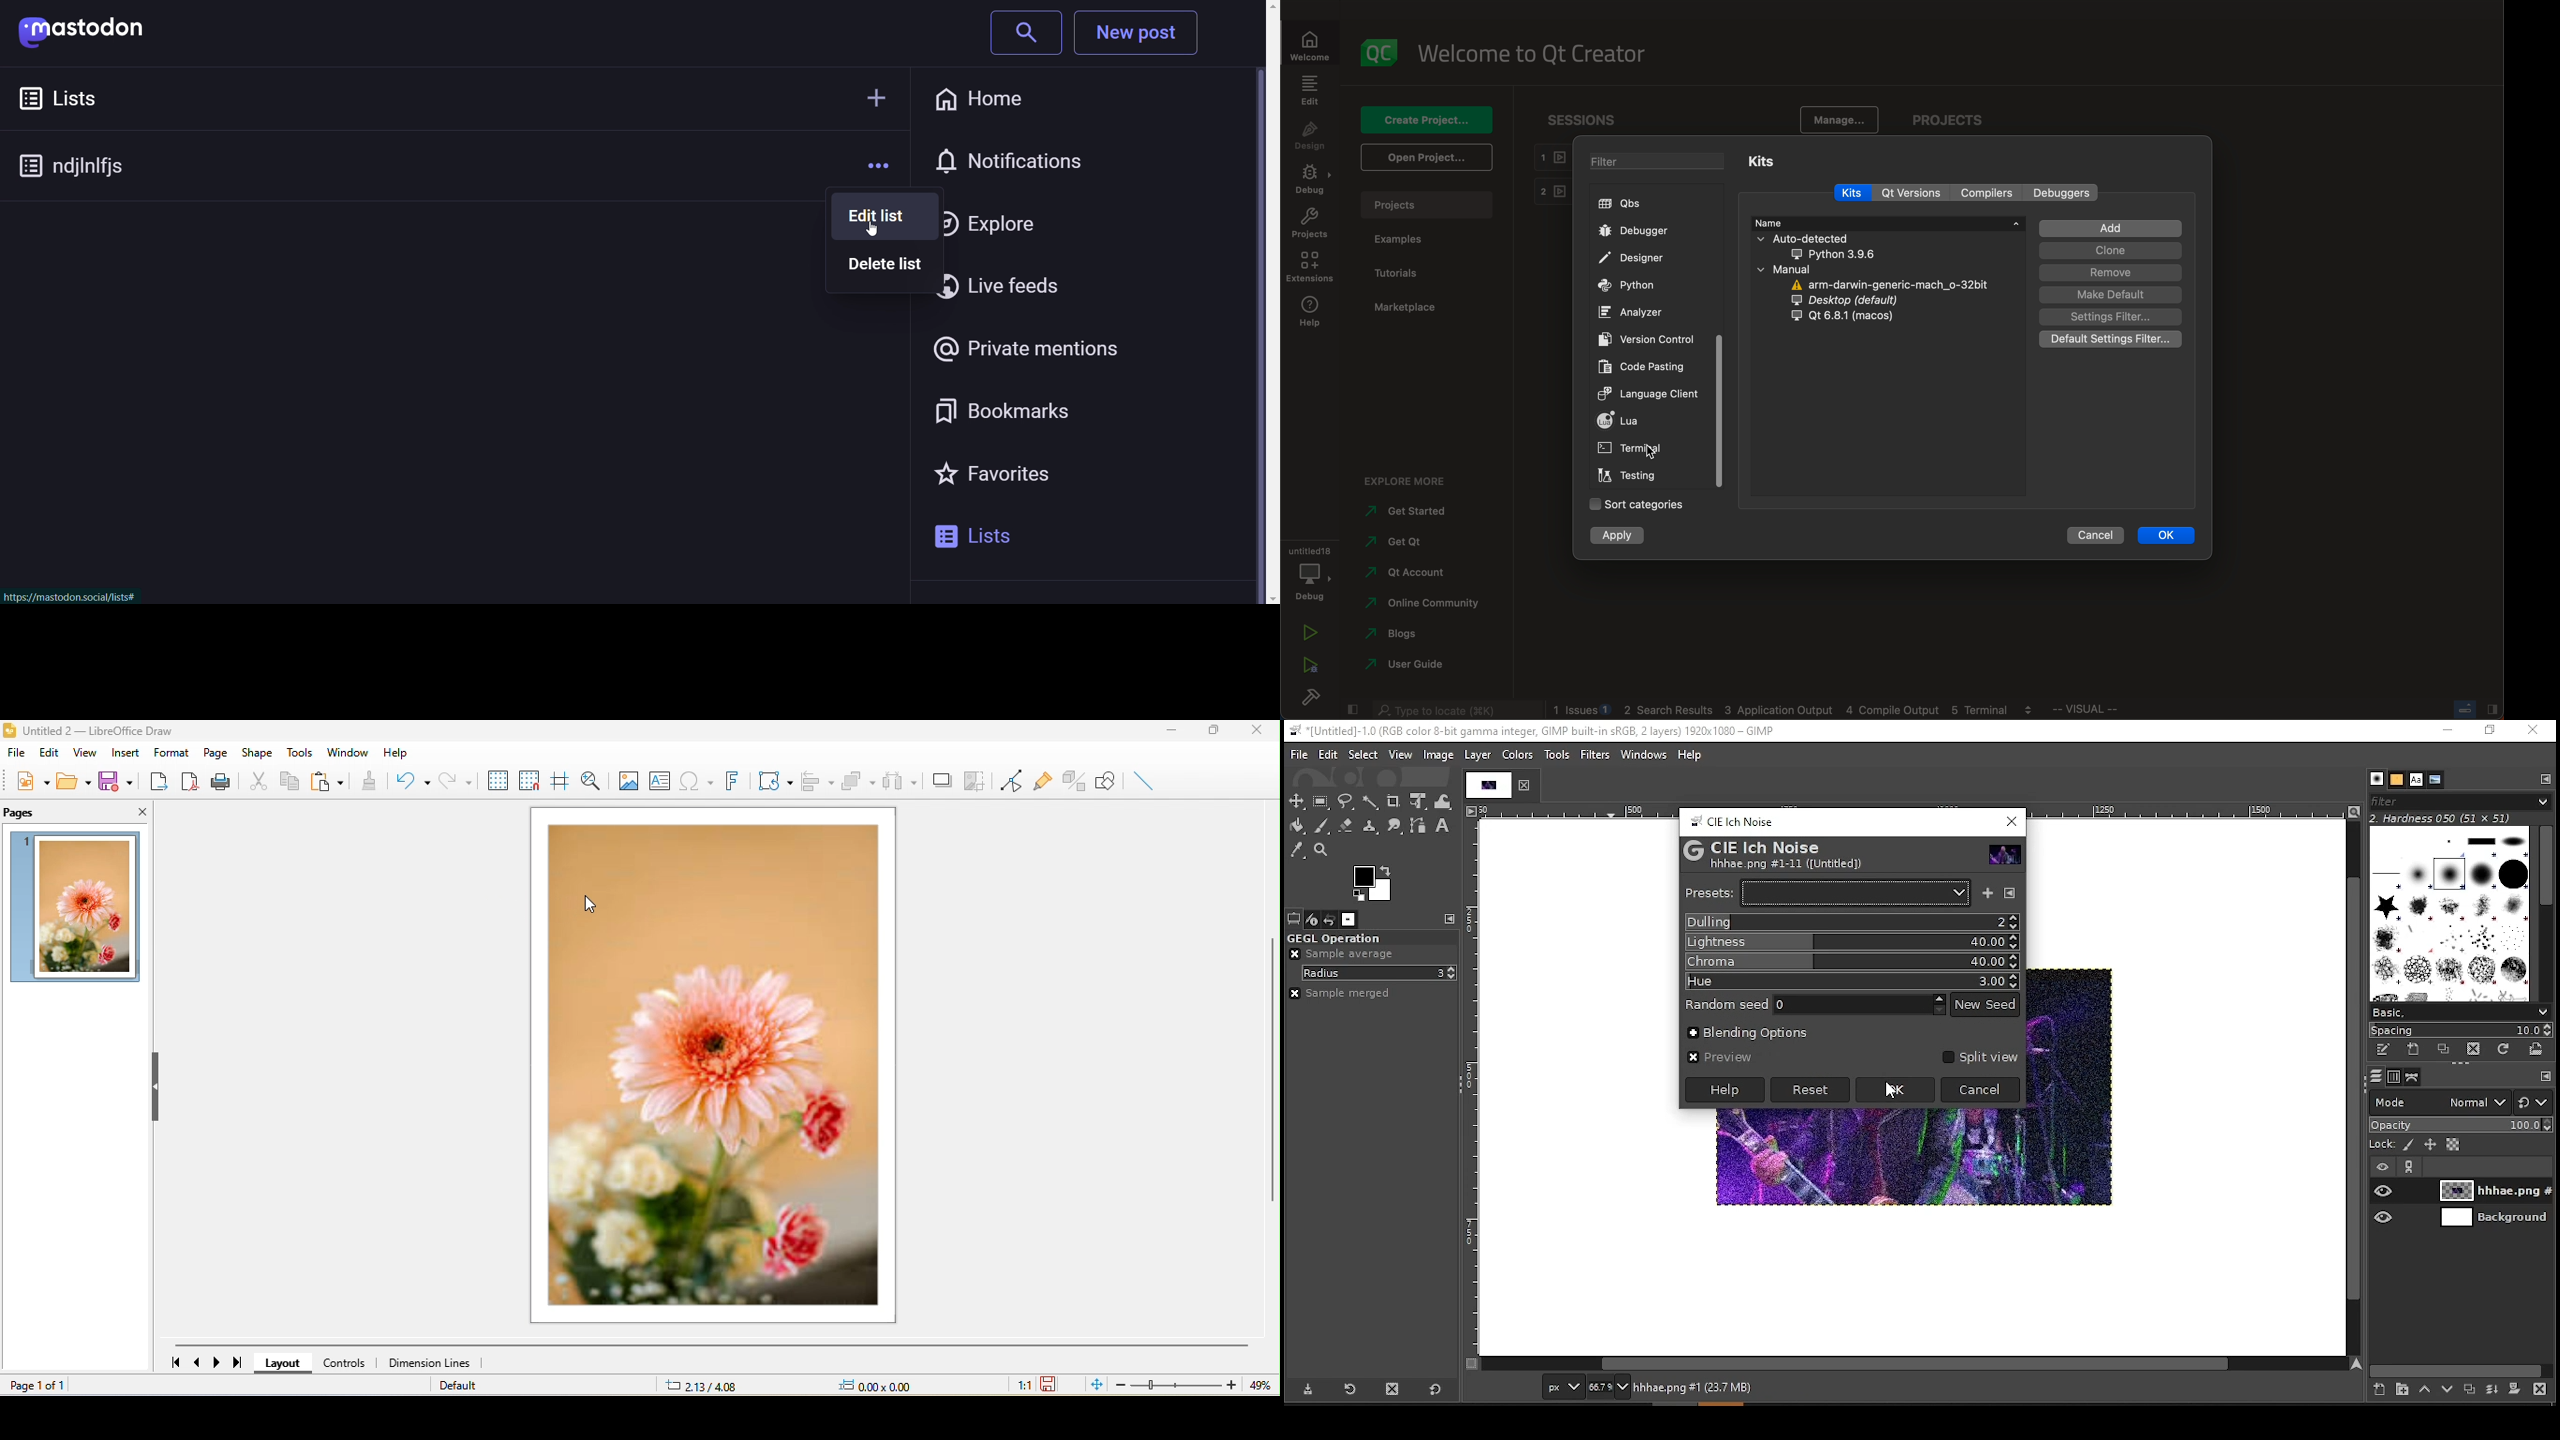  I want to click on New Post, so click(1139, 33).